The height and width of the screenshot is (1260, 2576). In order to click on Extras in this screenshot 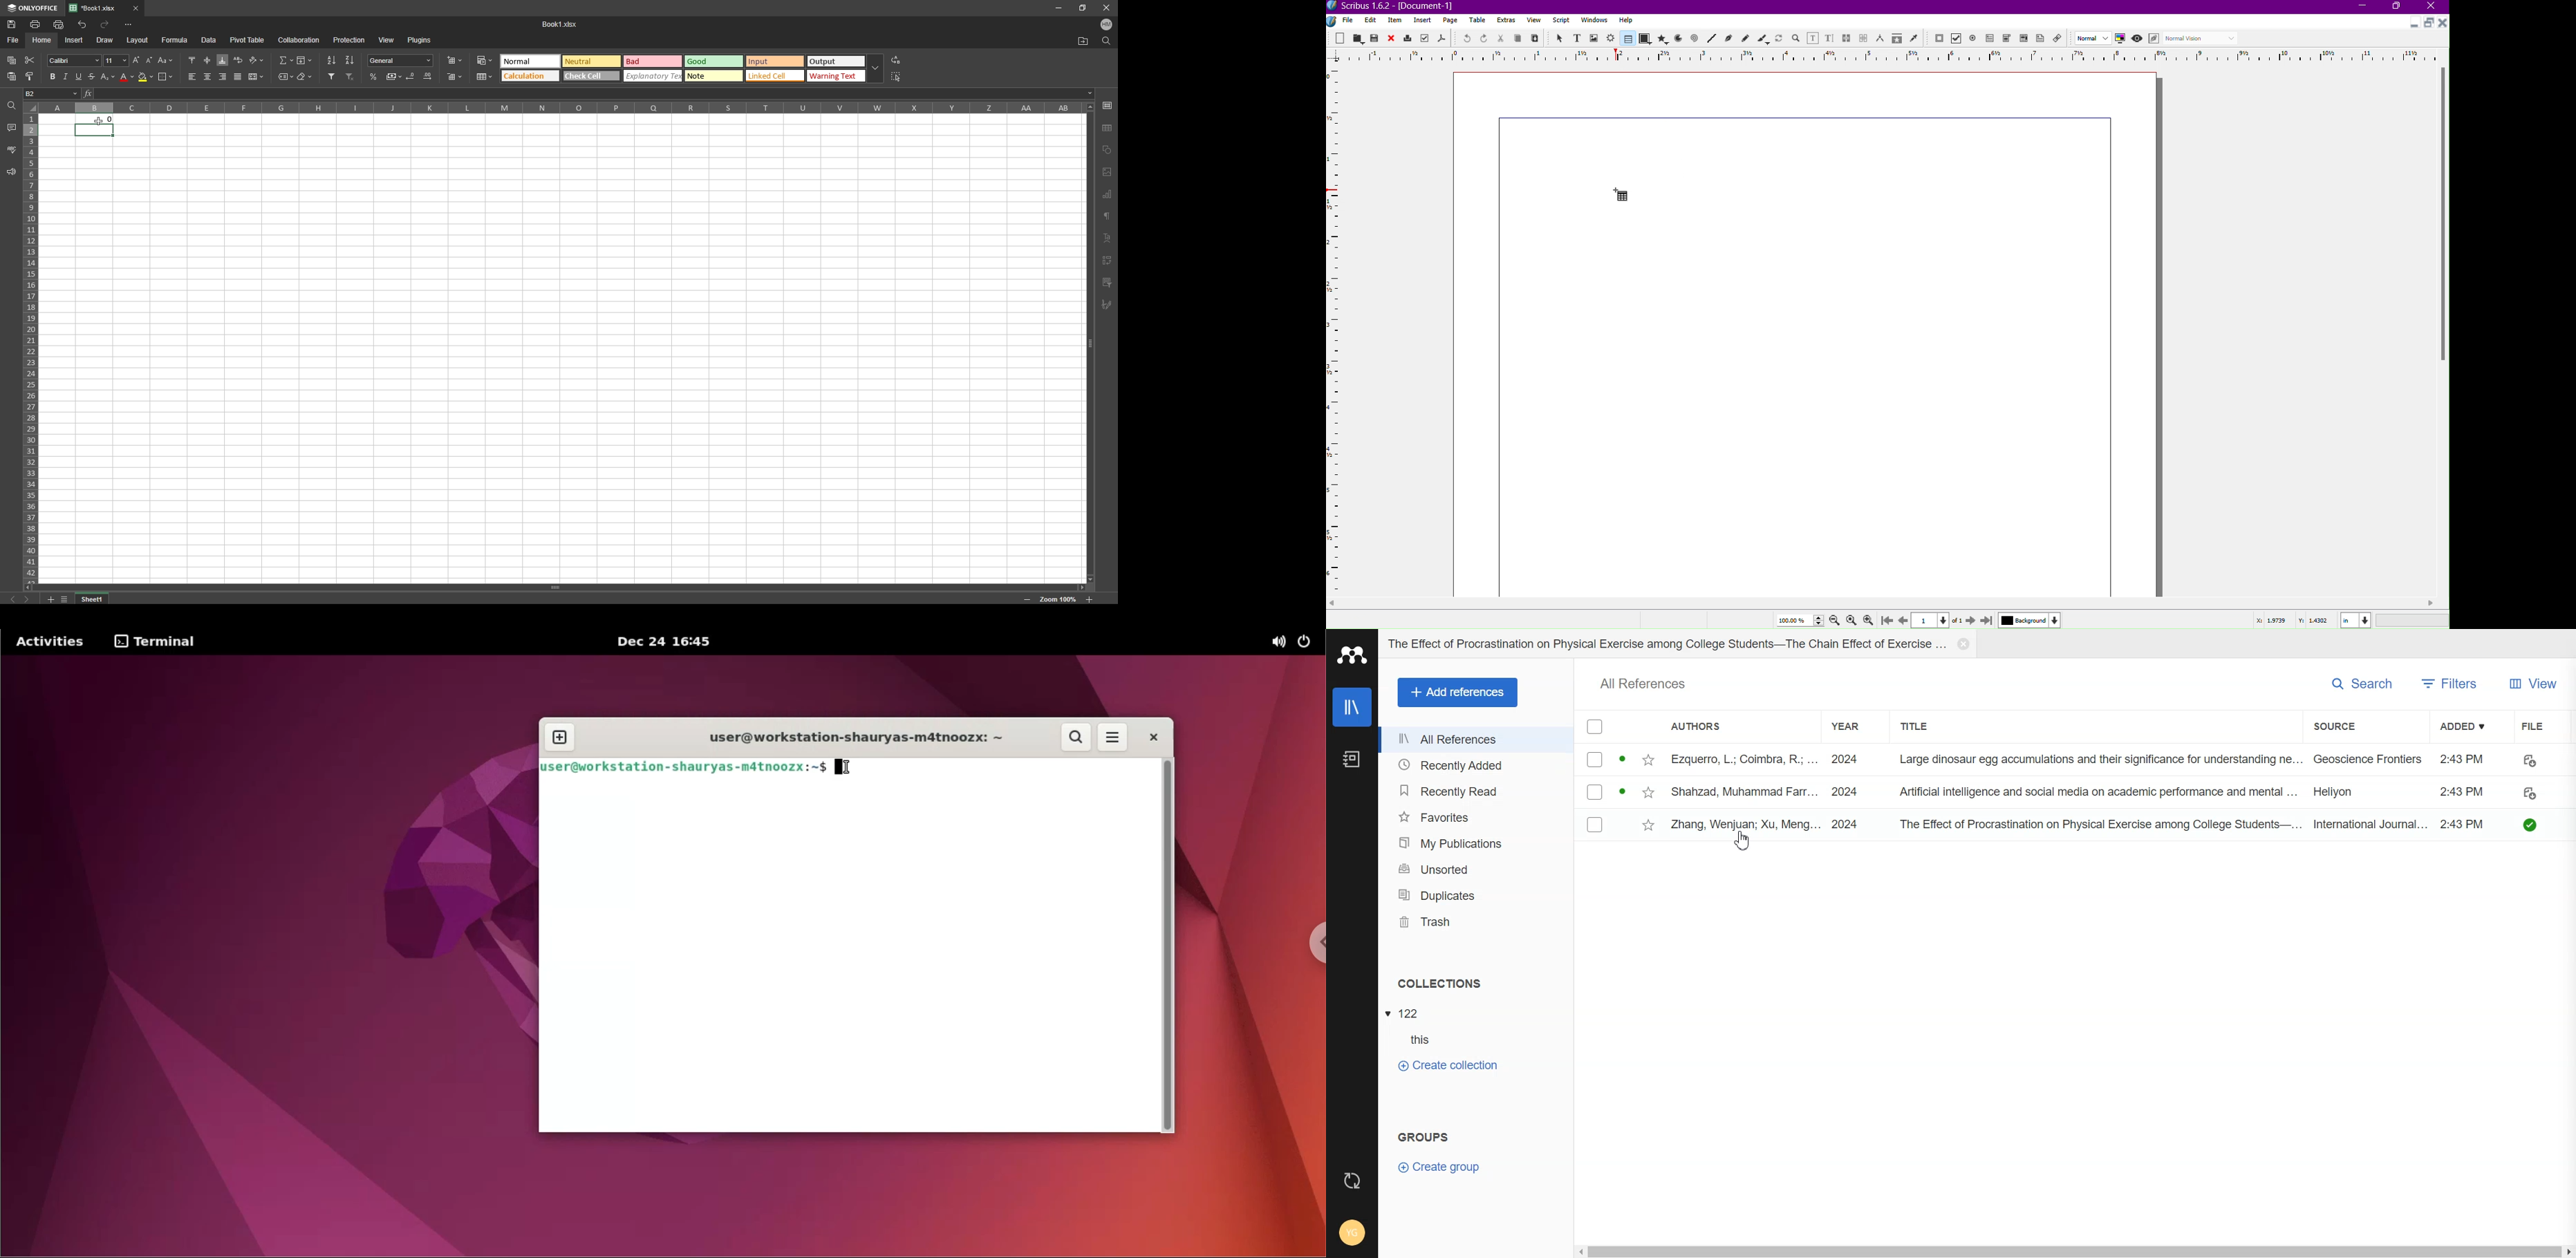, I will do `click(1507, 20)`.